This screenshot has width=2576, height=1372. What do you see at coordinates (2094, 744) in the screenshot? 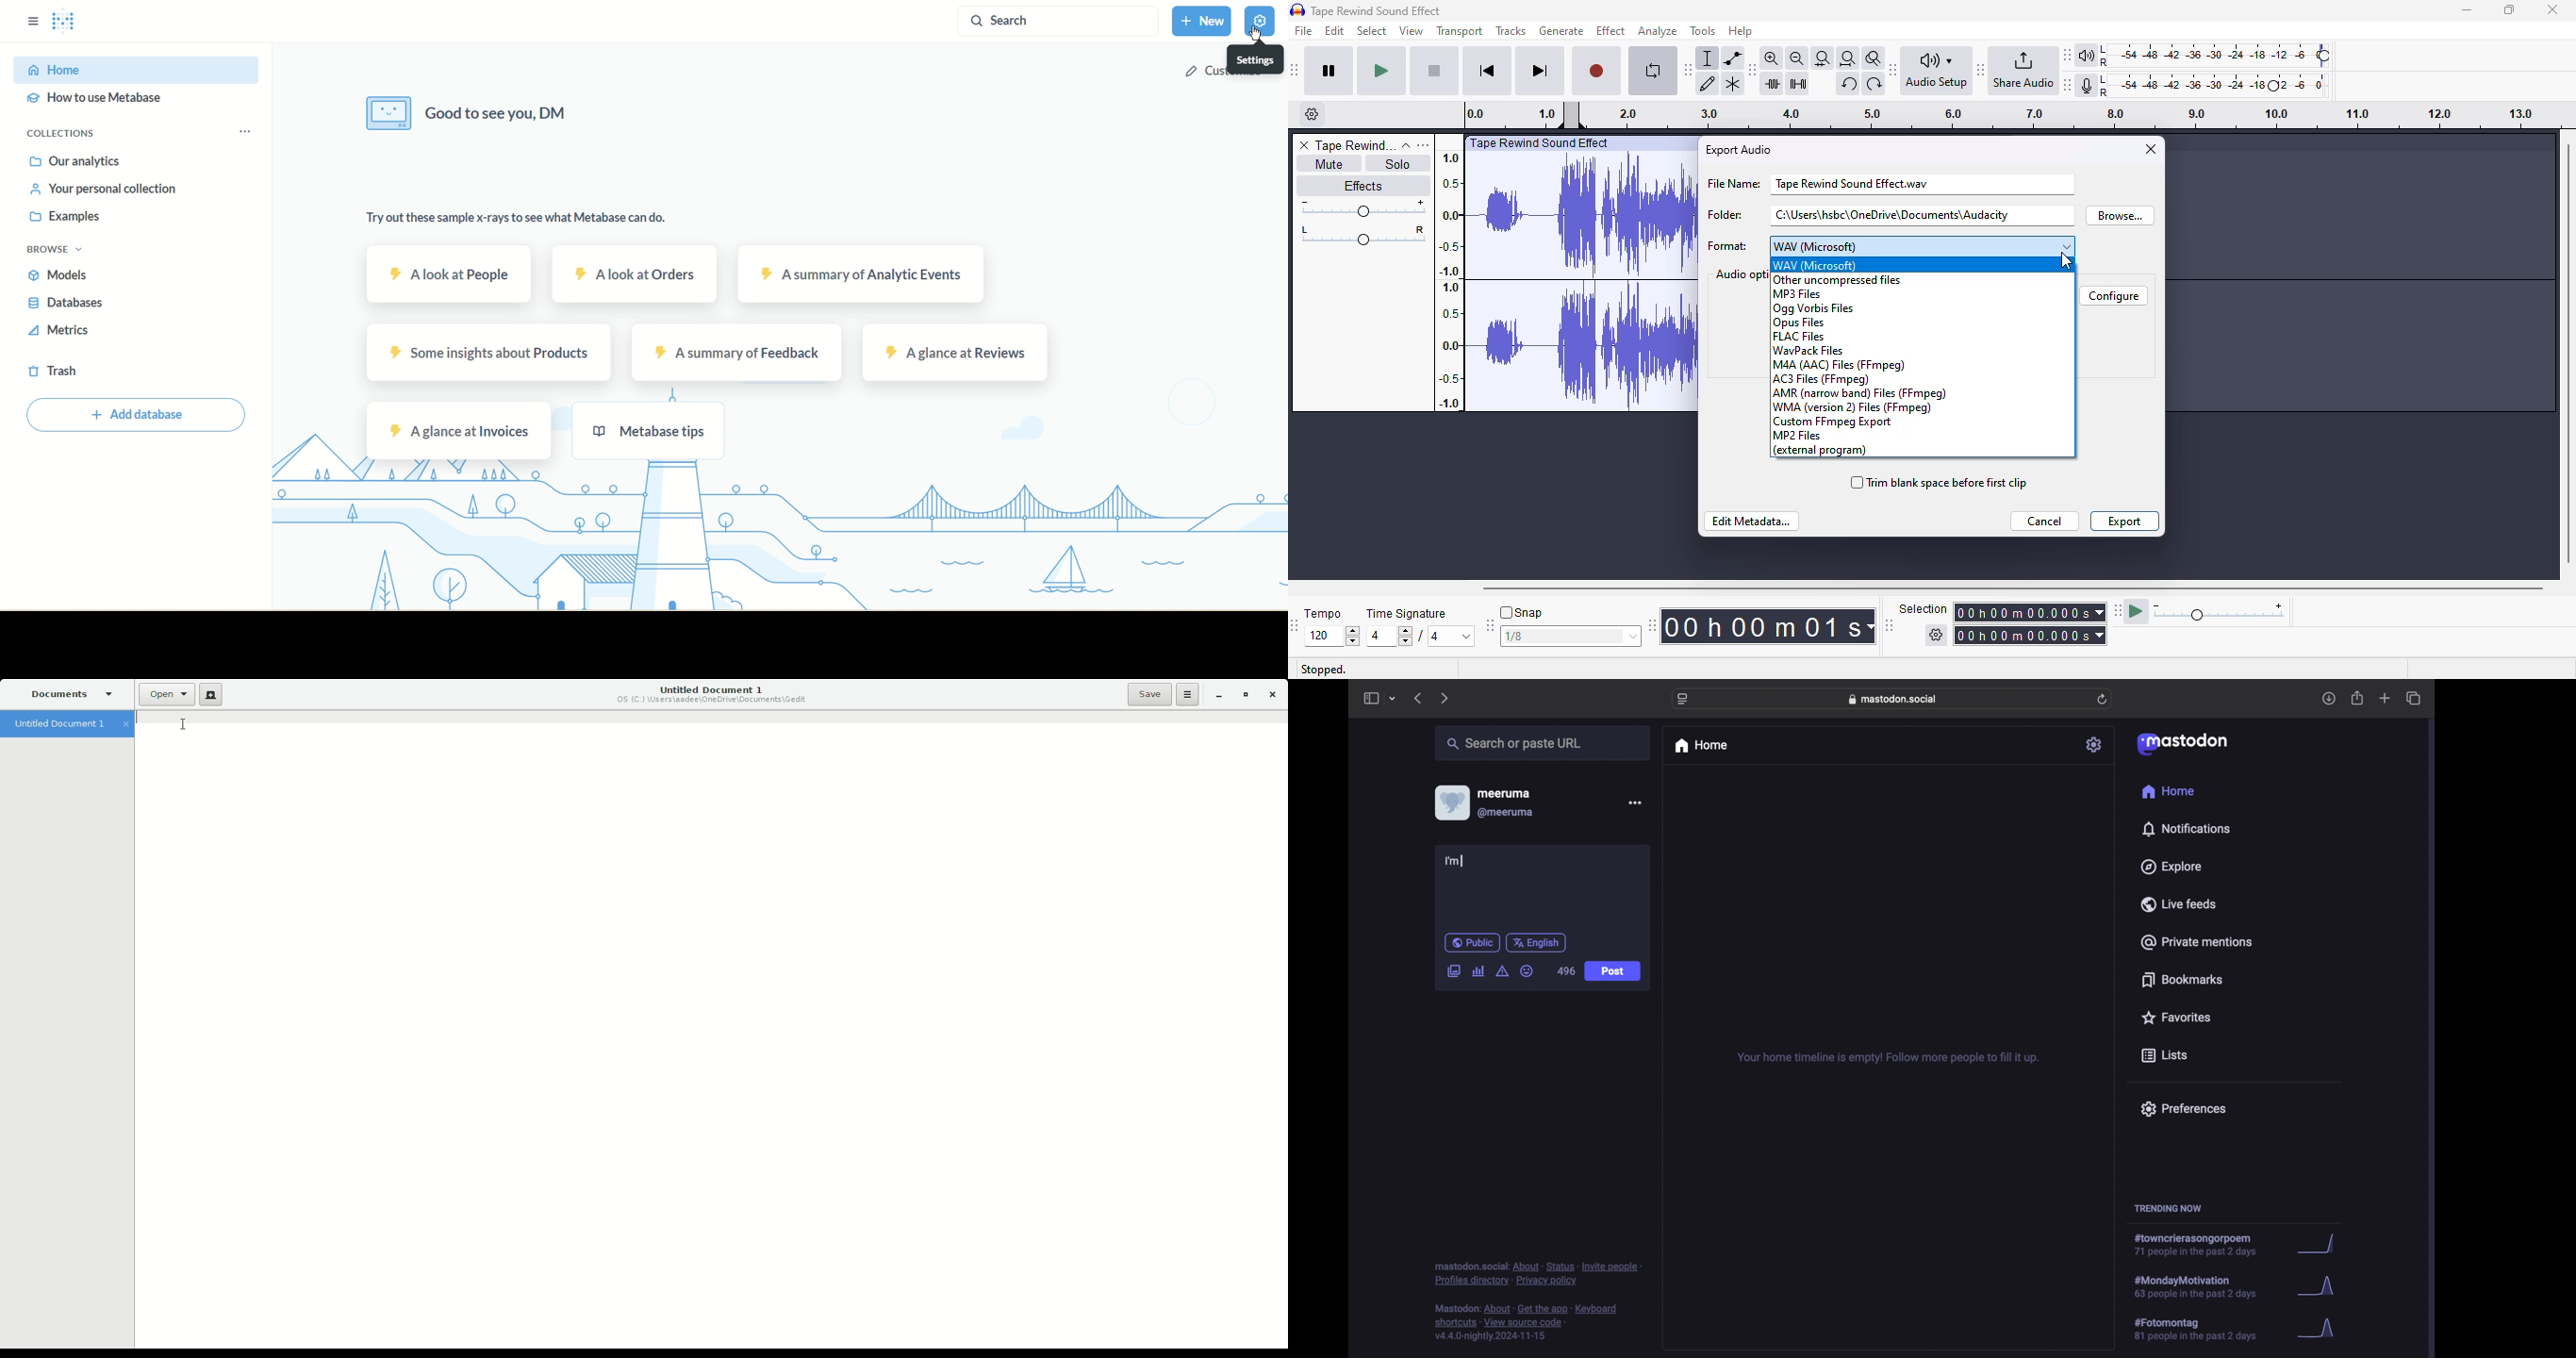
I see `settings` at bounding box center [2094, 744].